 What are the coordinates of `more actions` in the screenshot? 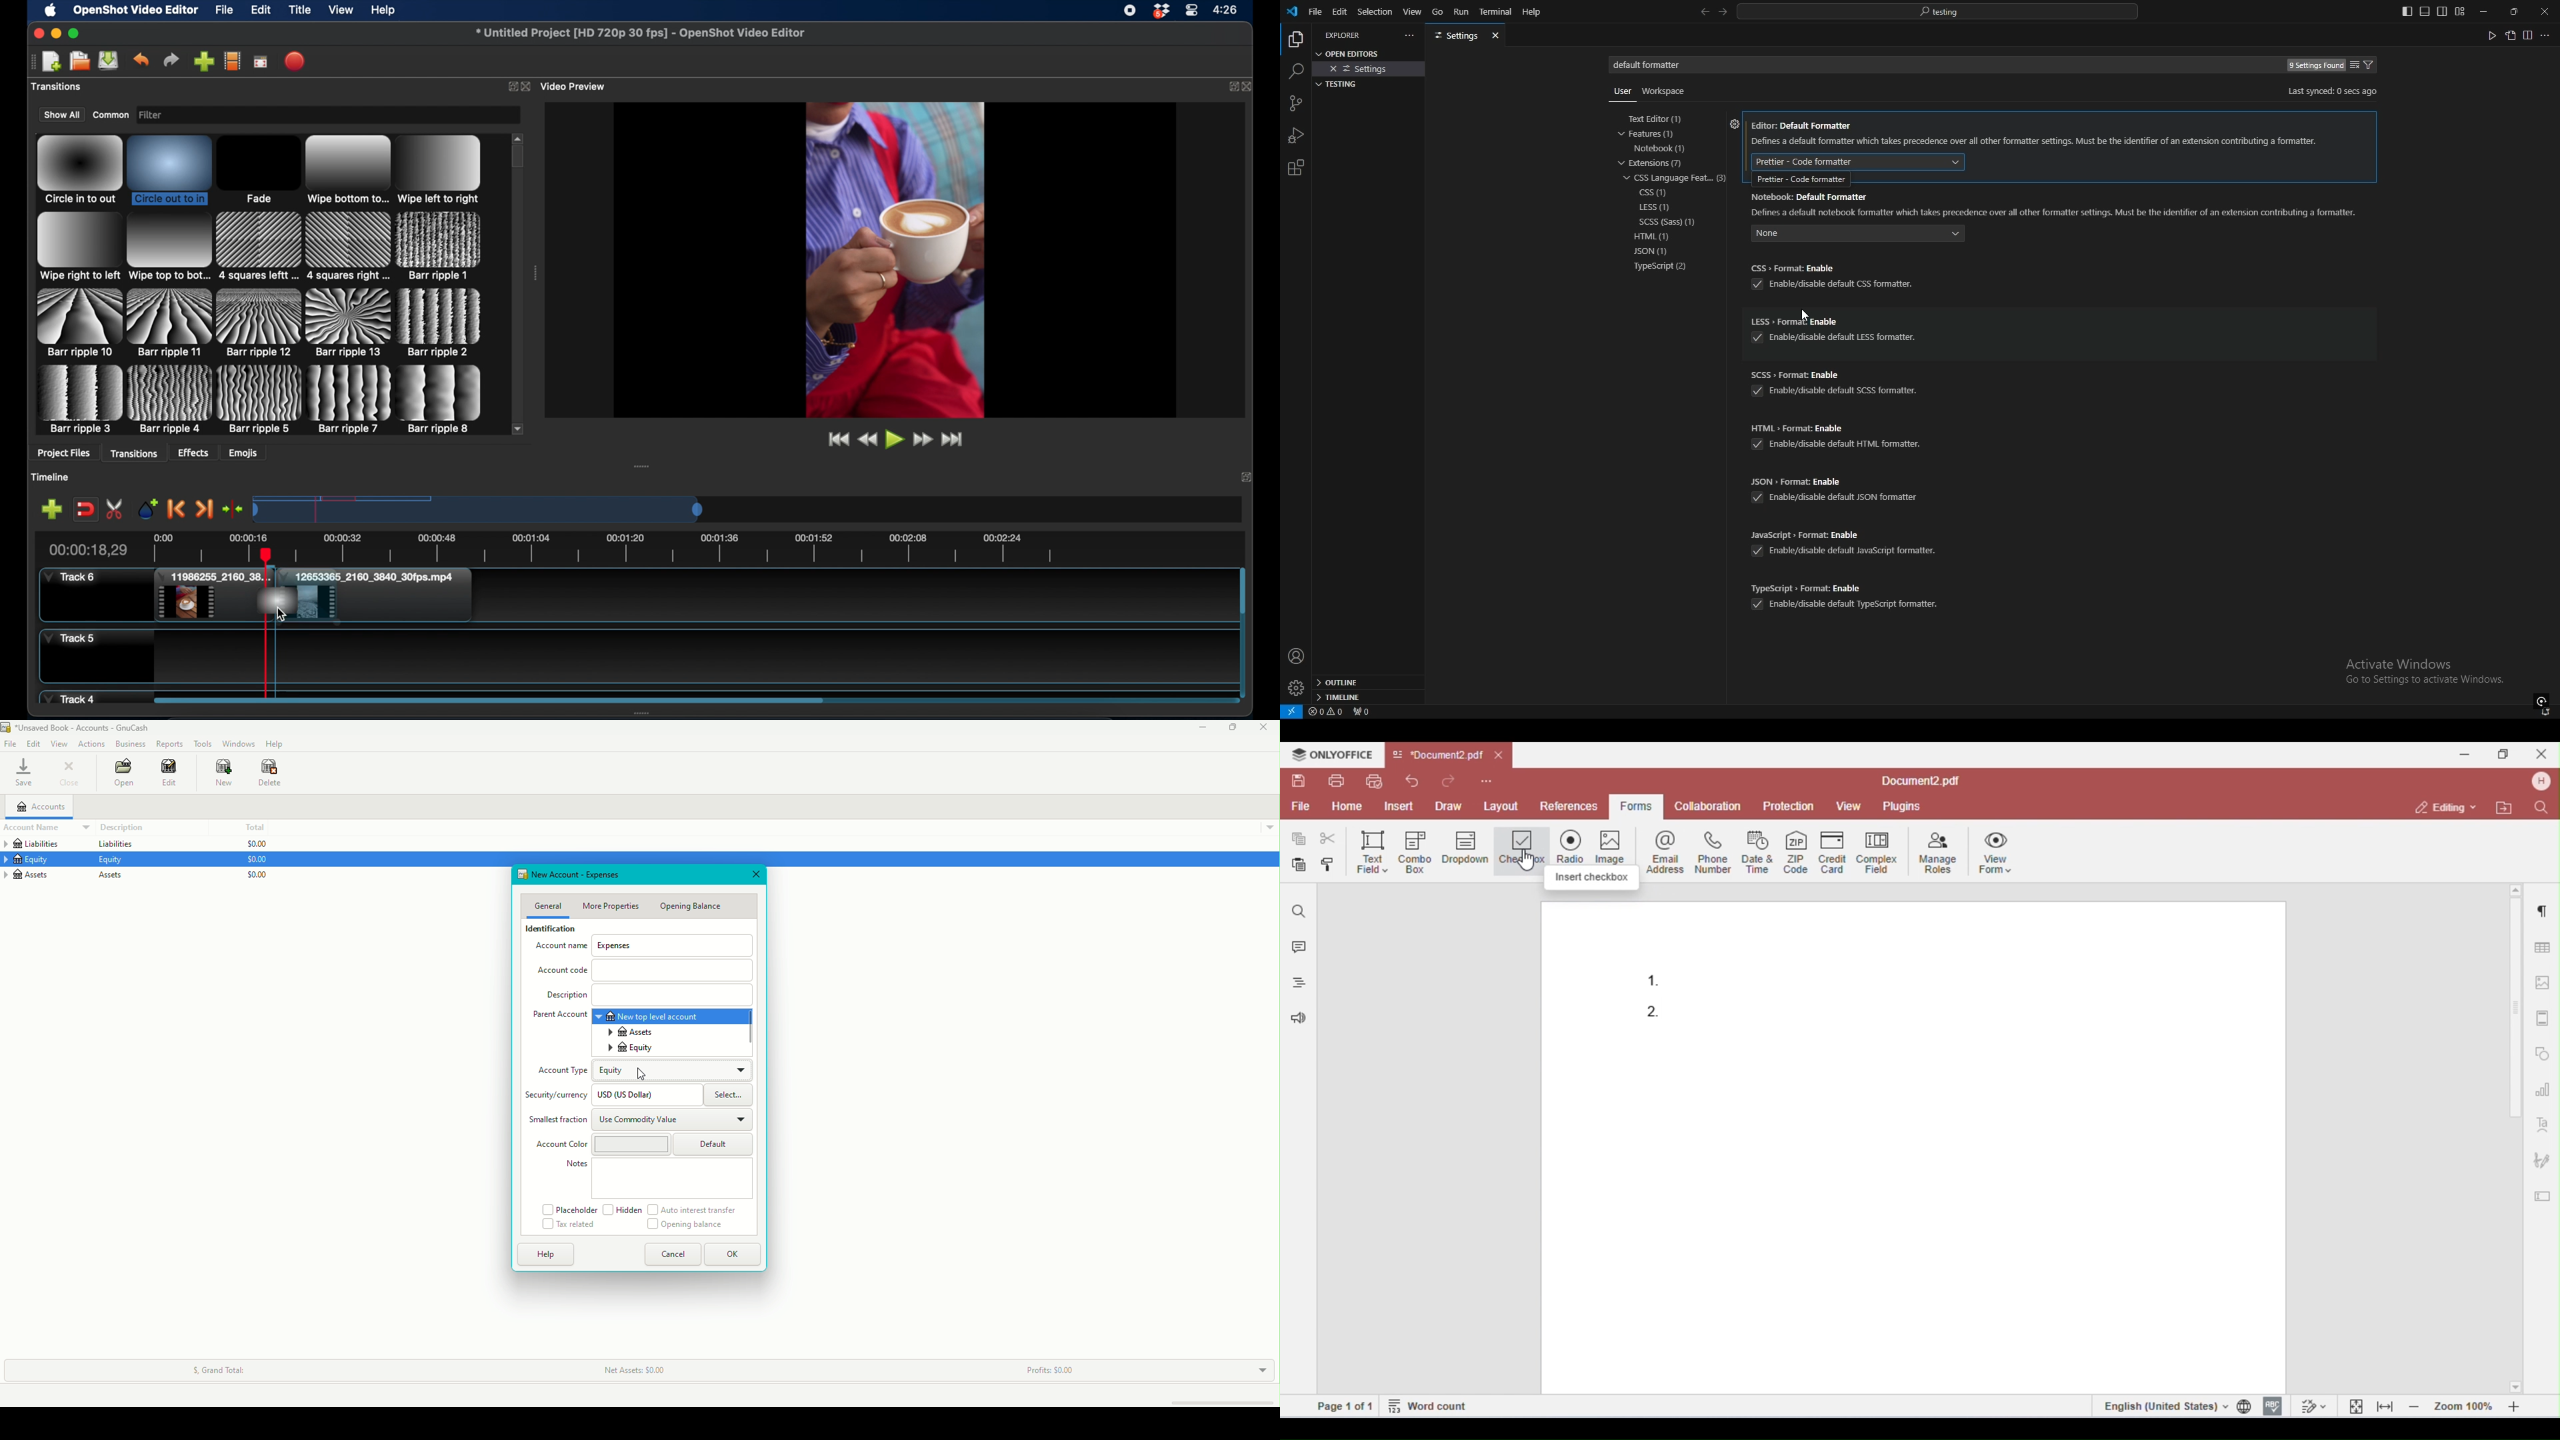 It's located at (2546, 35).